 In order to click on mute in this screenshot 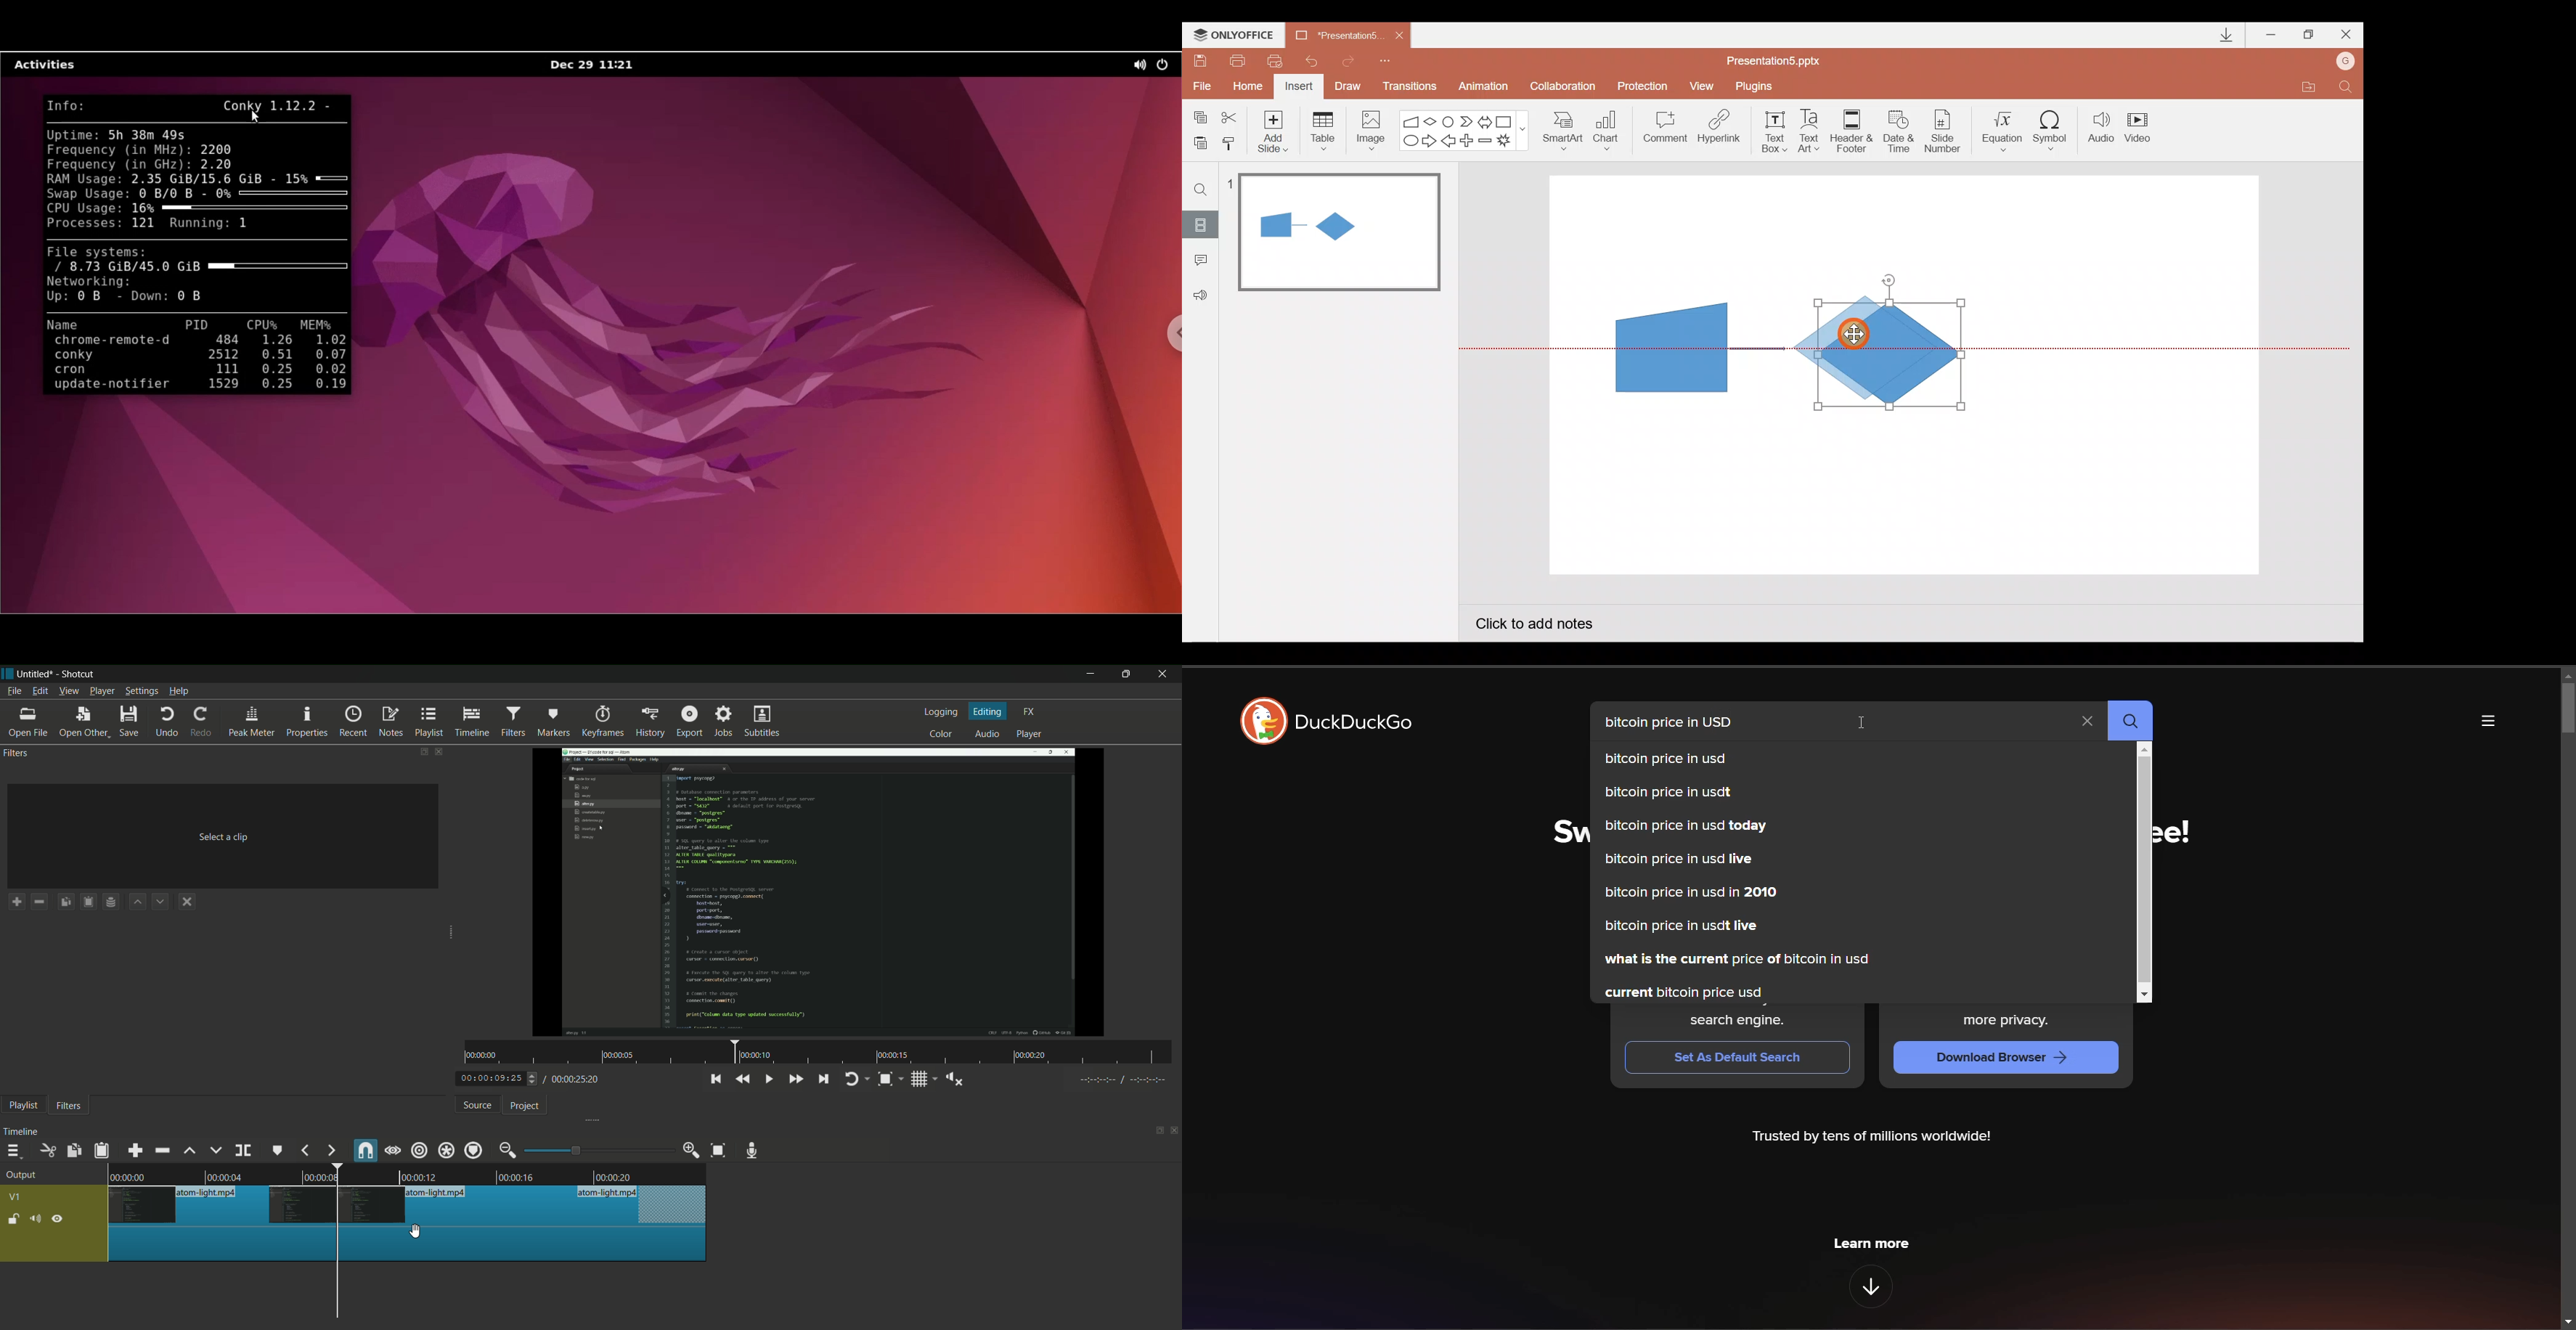, I will do `click(34, 1218)`.